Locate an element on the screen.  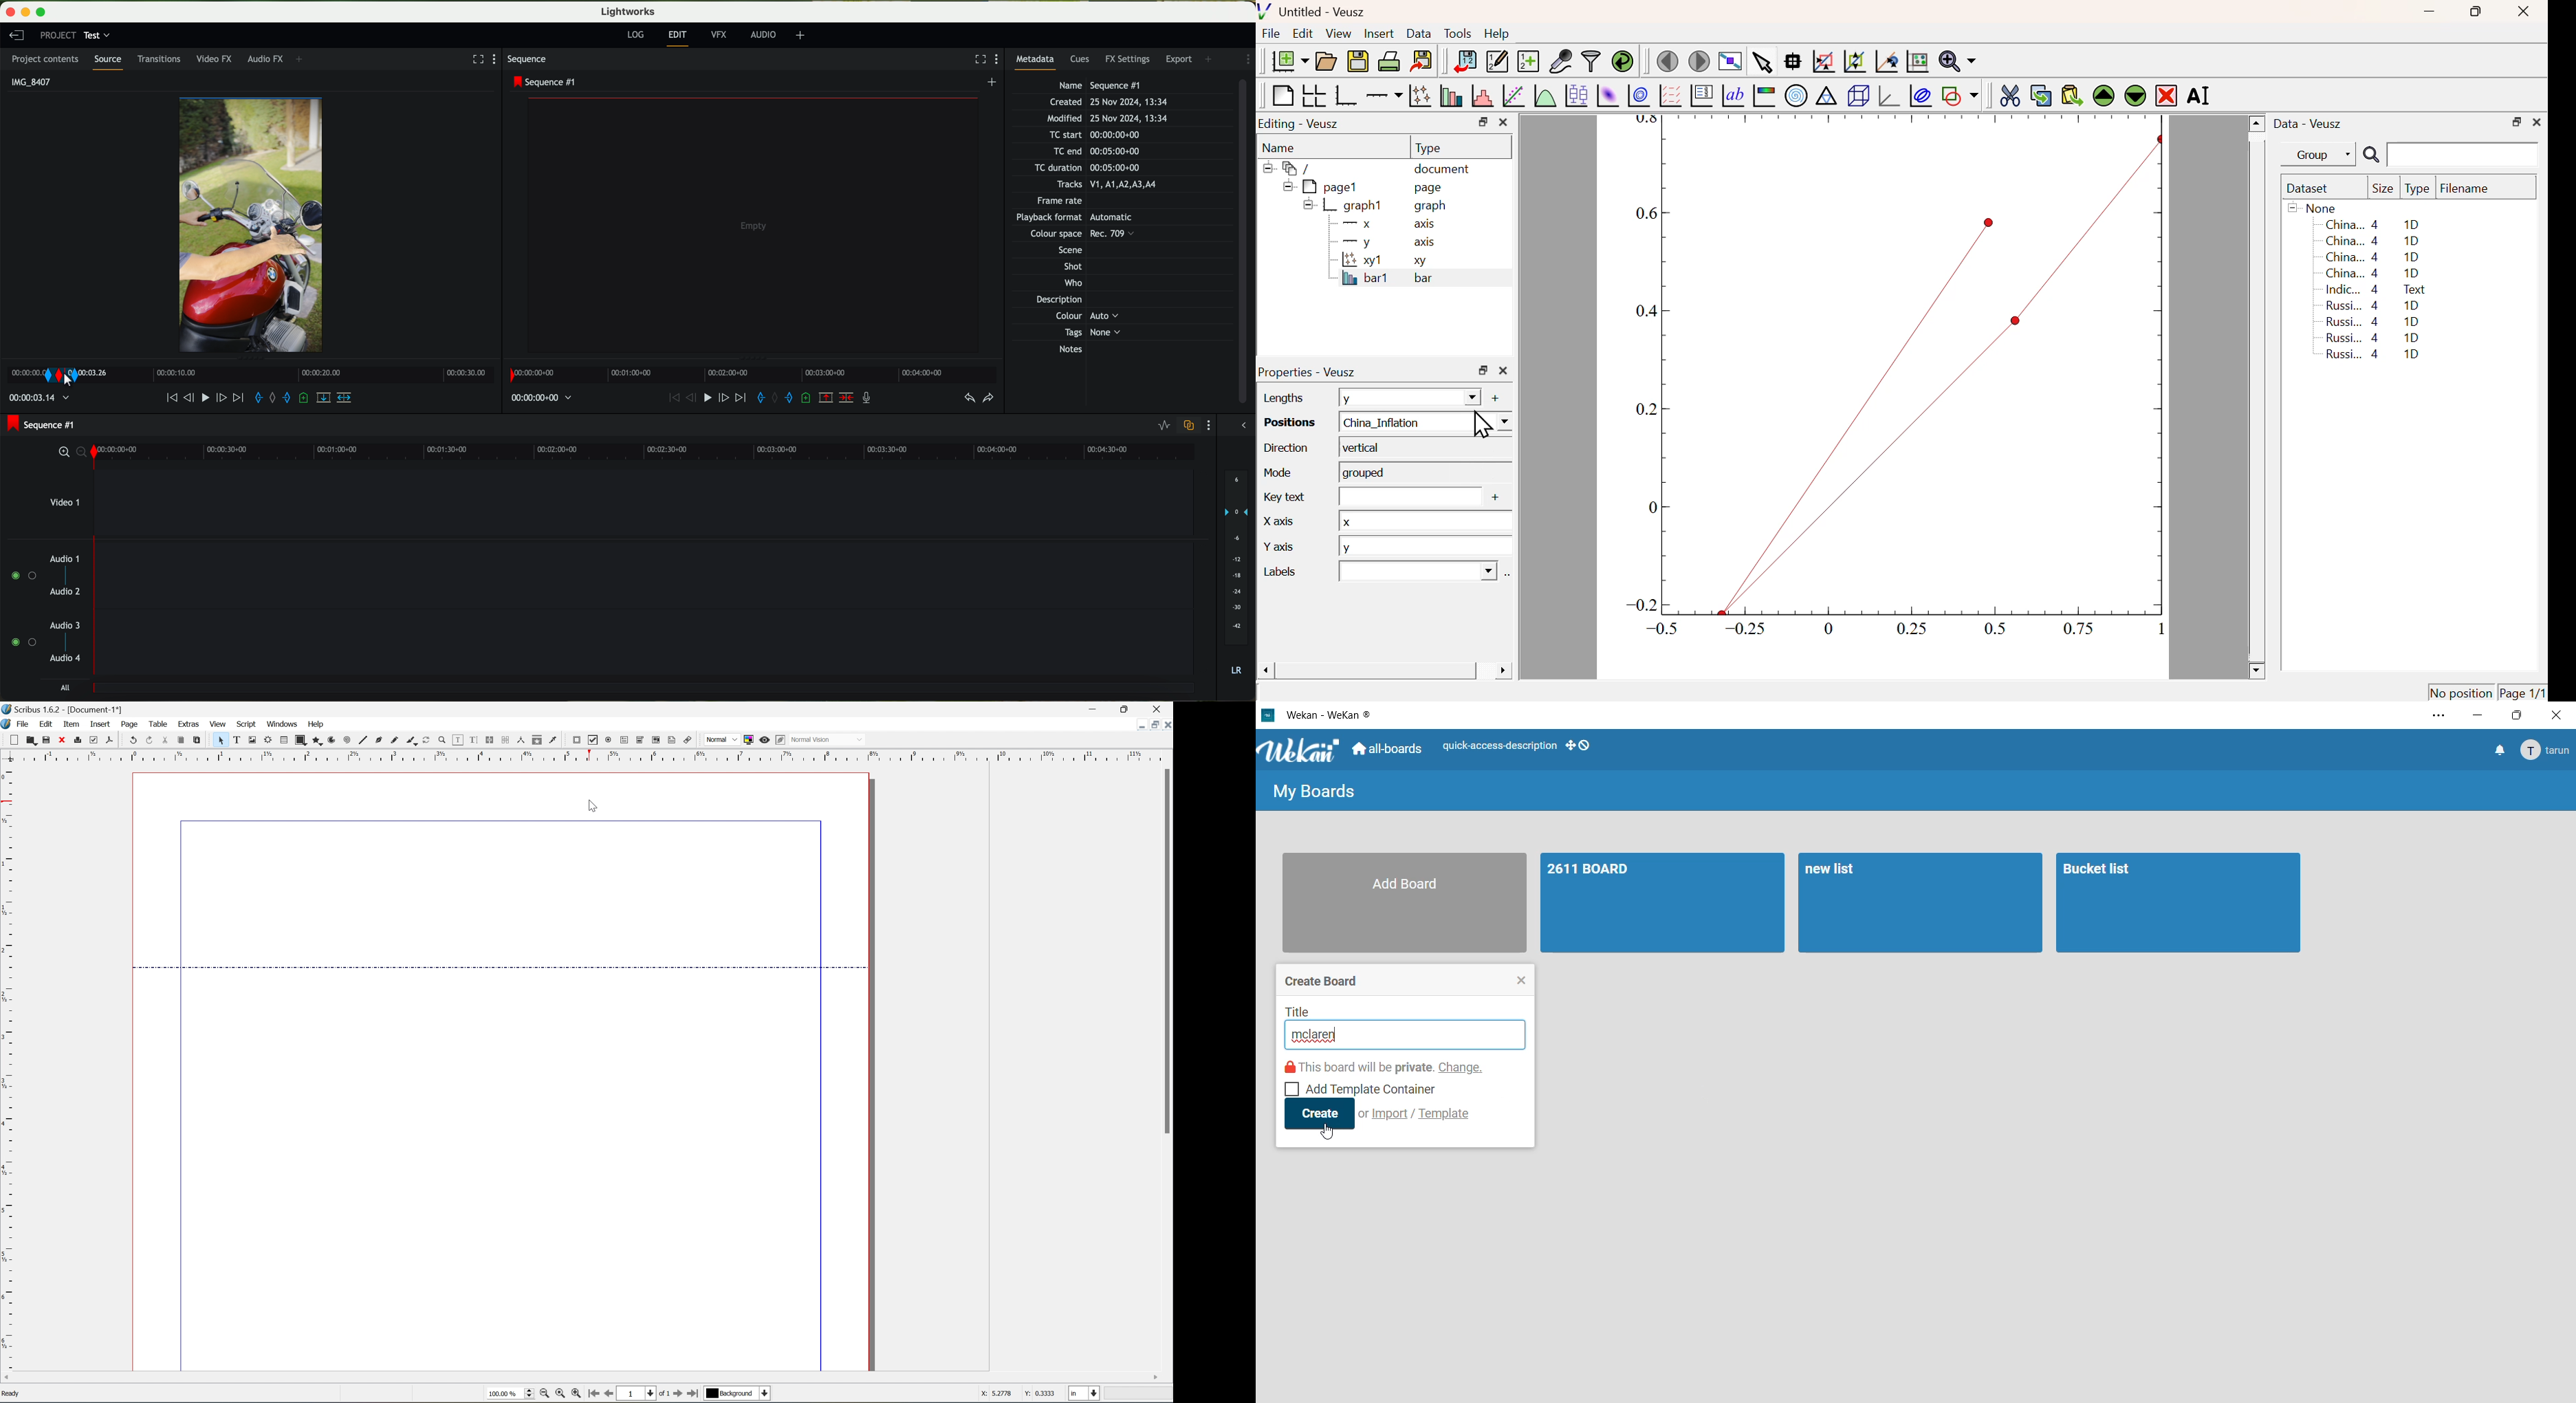
China... 4 1D is located at coordinates (2372, 224).